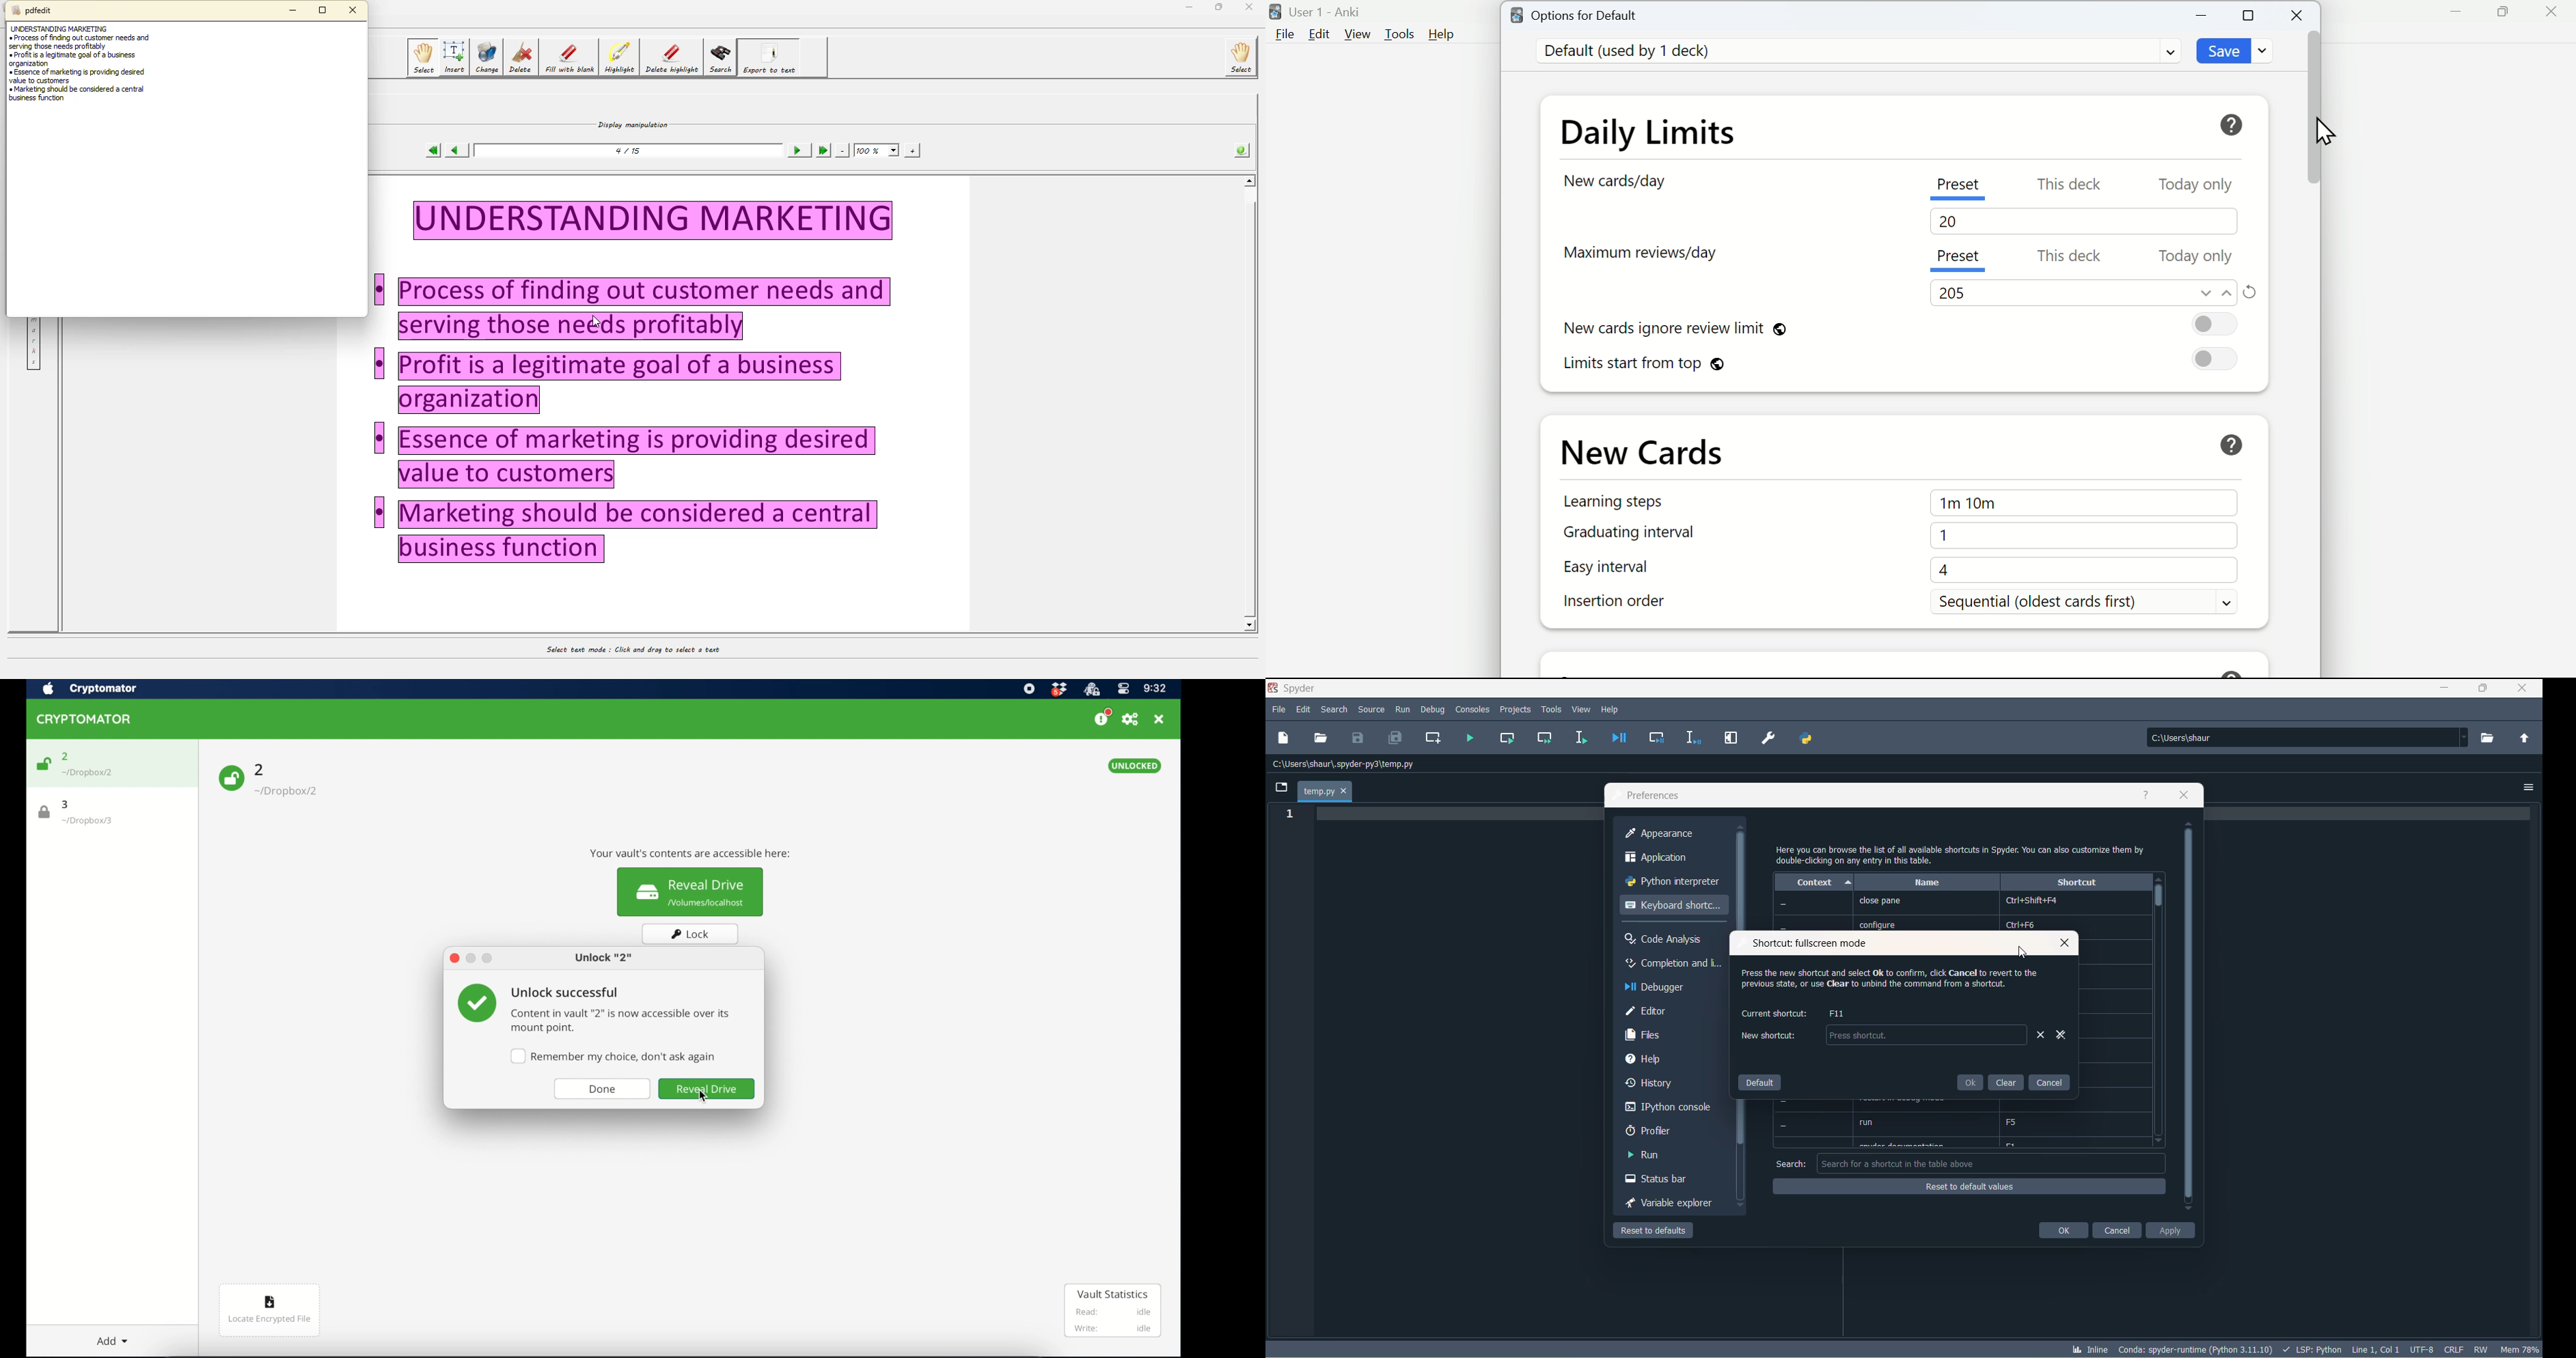  I want to click on Preset, so click(1958, 258).